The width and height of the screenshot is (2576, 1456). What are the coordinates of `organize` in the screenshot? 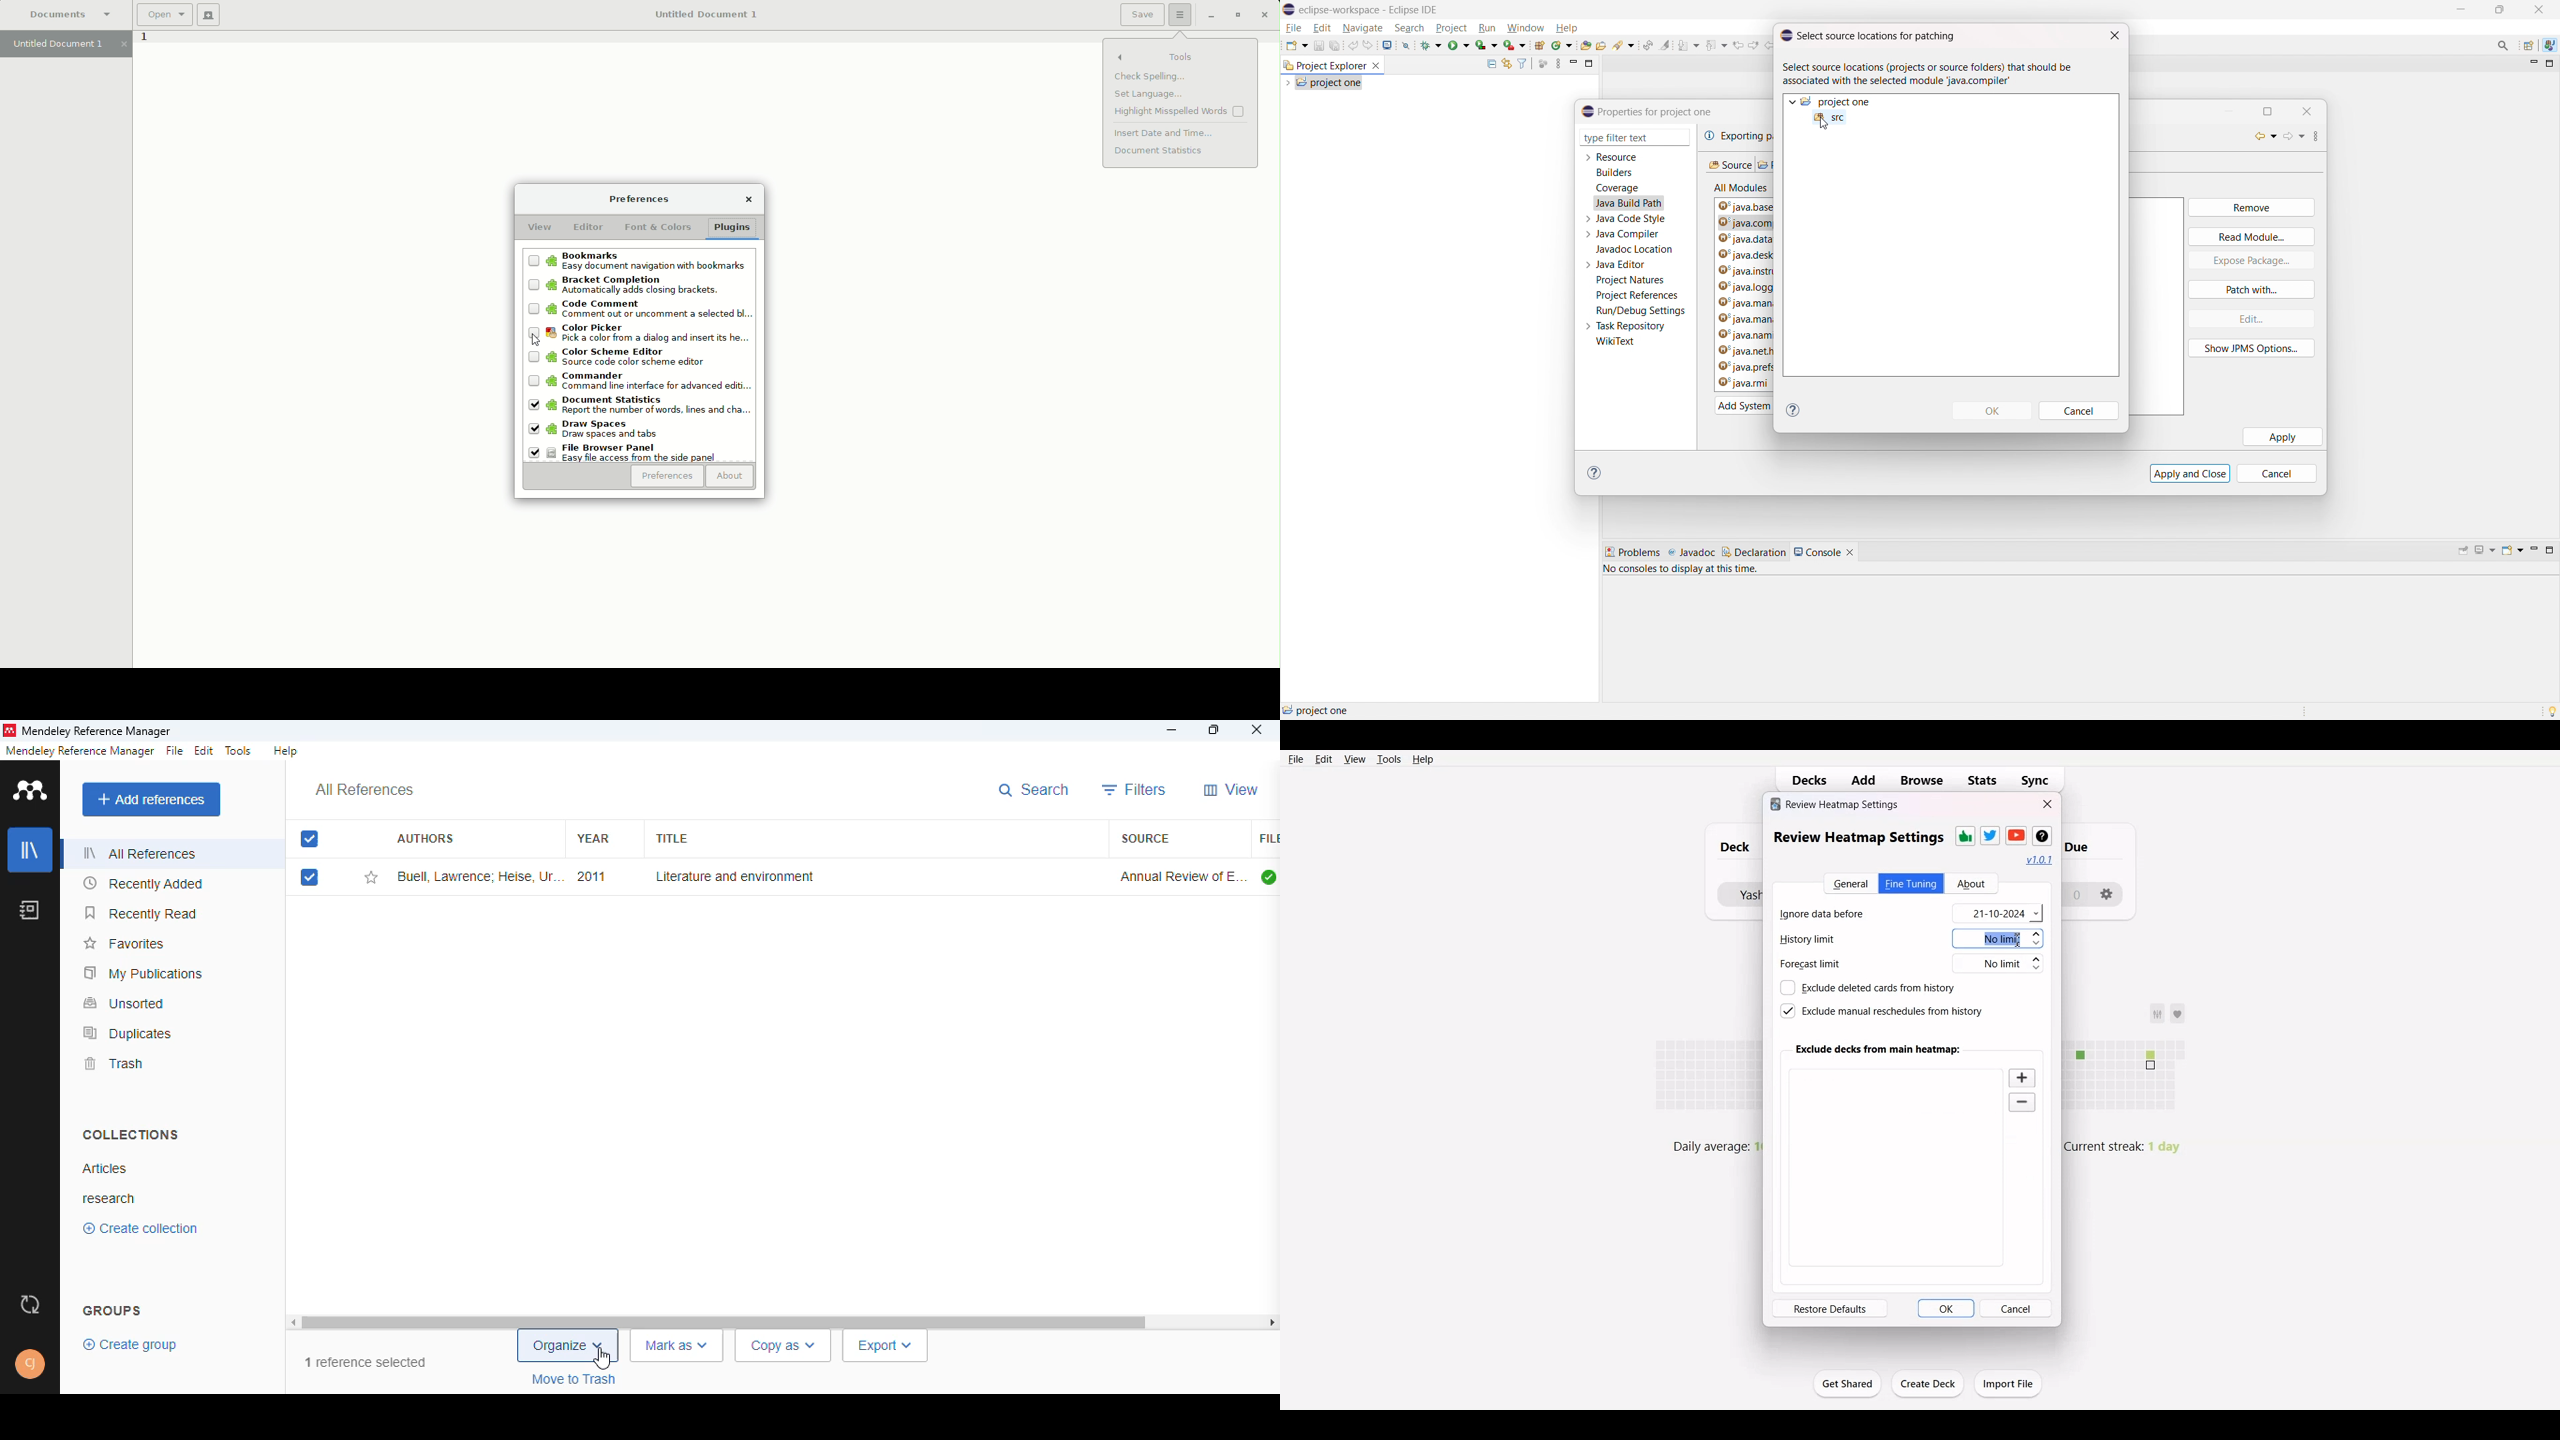 It's located at (569, 1347).